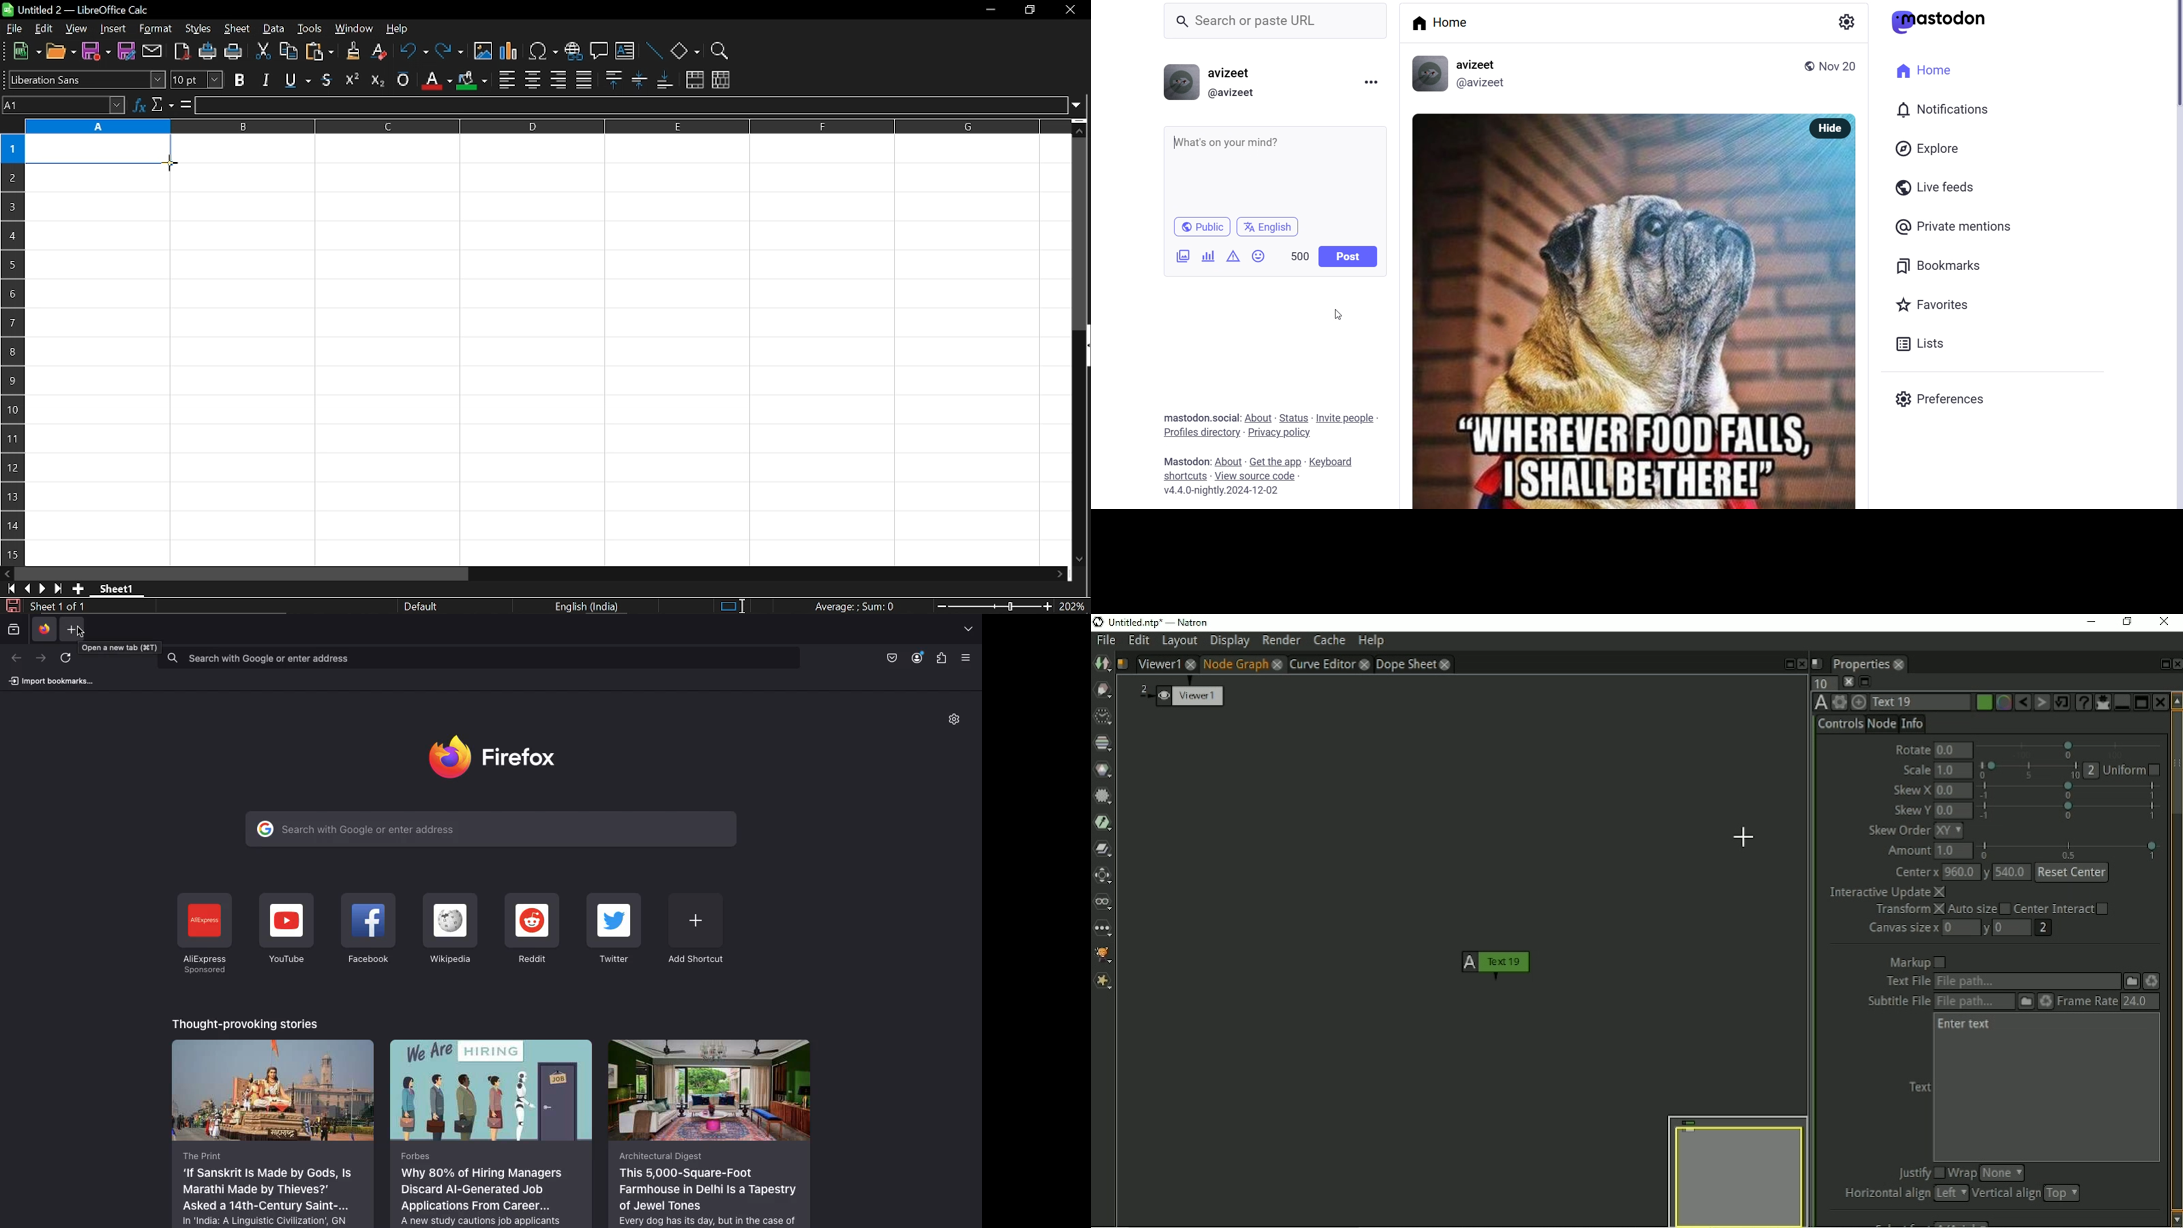  Describe the element at coordinates (1919, 69) in the screenshot. I see `home` at that location.